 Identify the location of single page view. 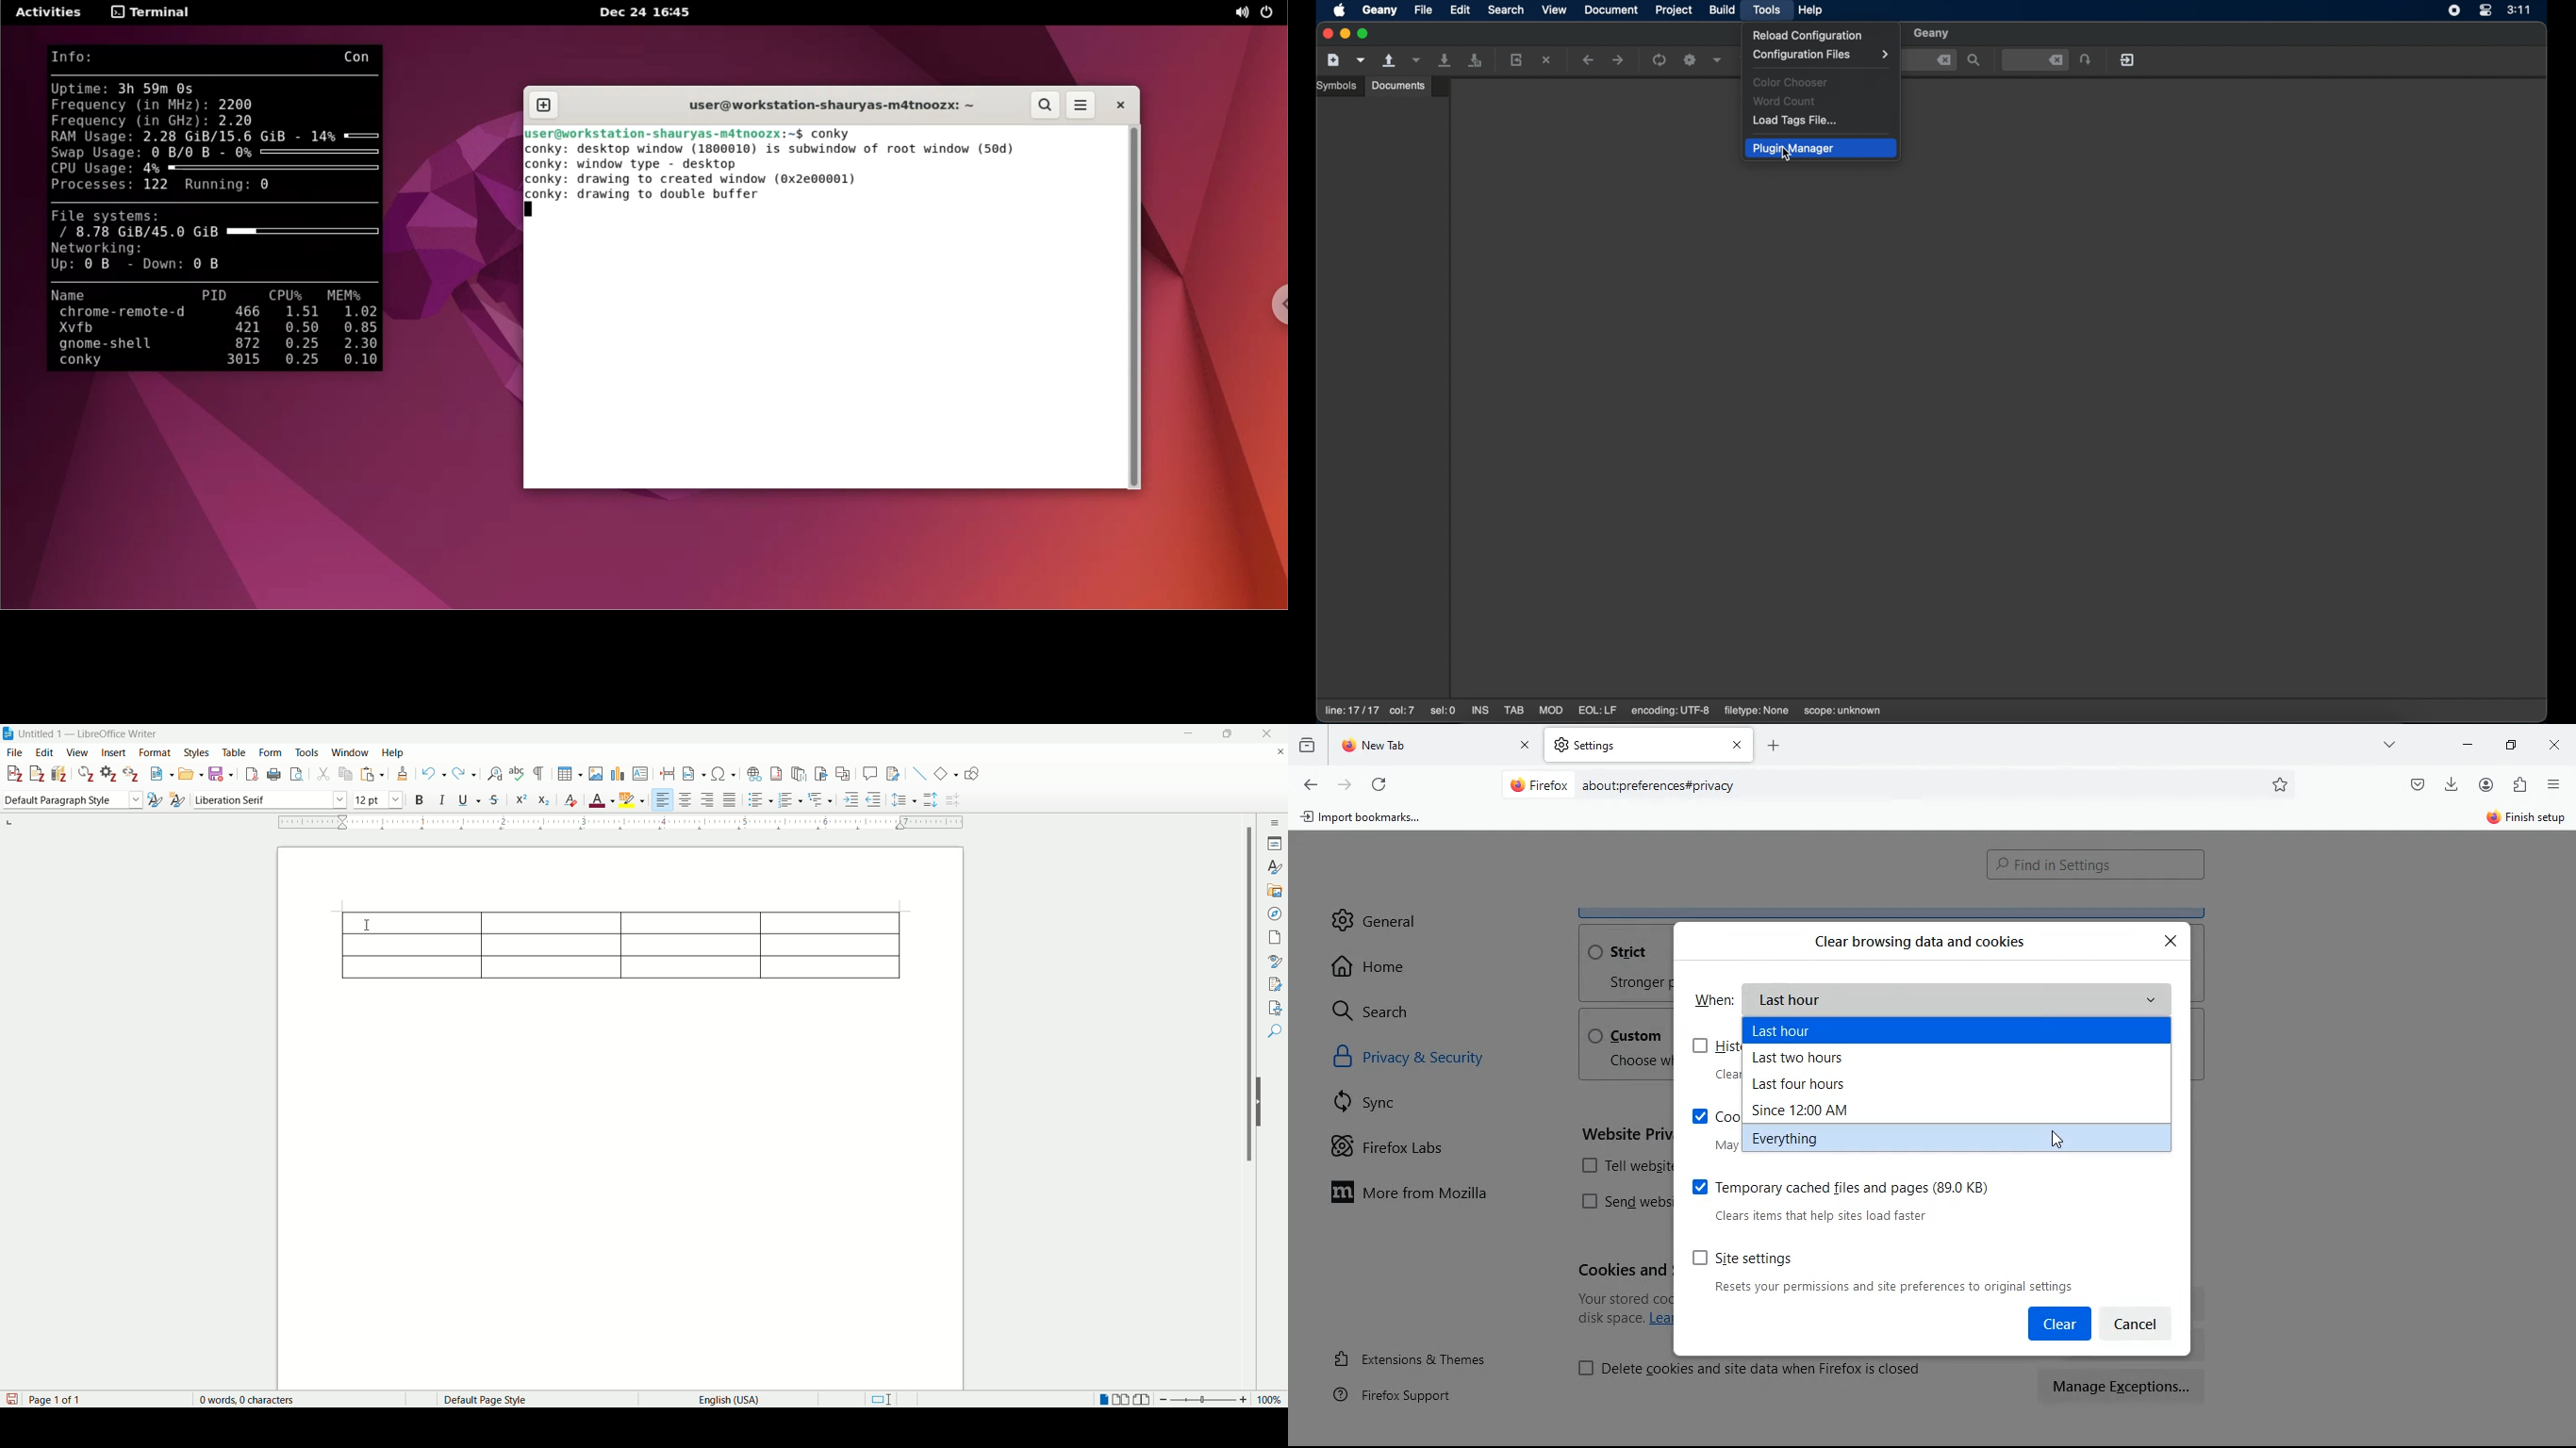
(1104, 1399).